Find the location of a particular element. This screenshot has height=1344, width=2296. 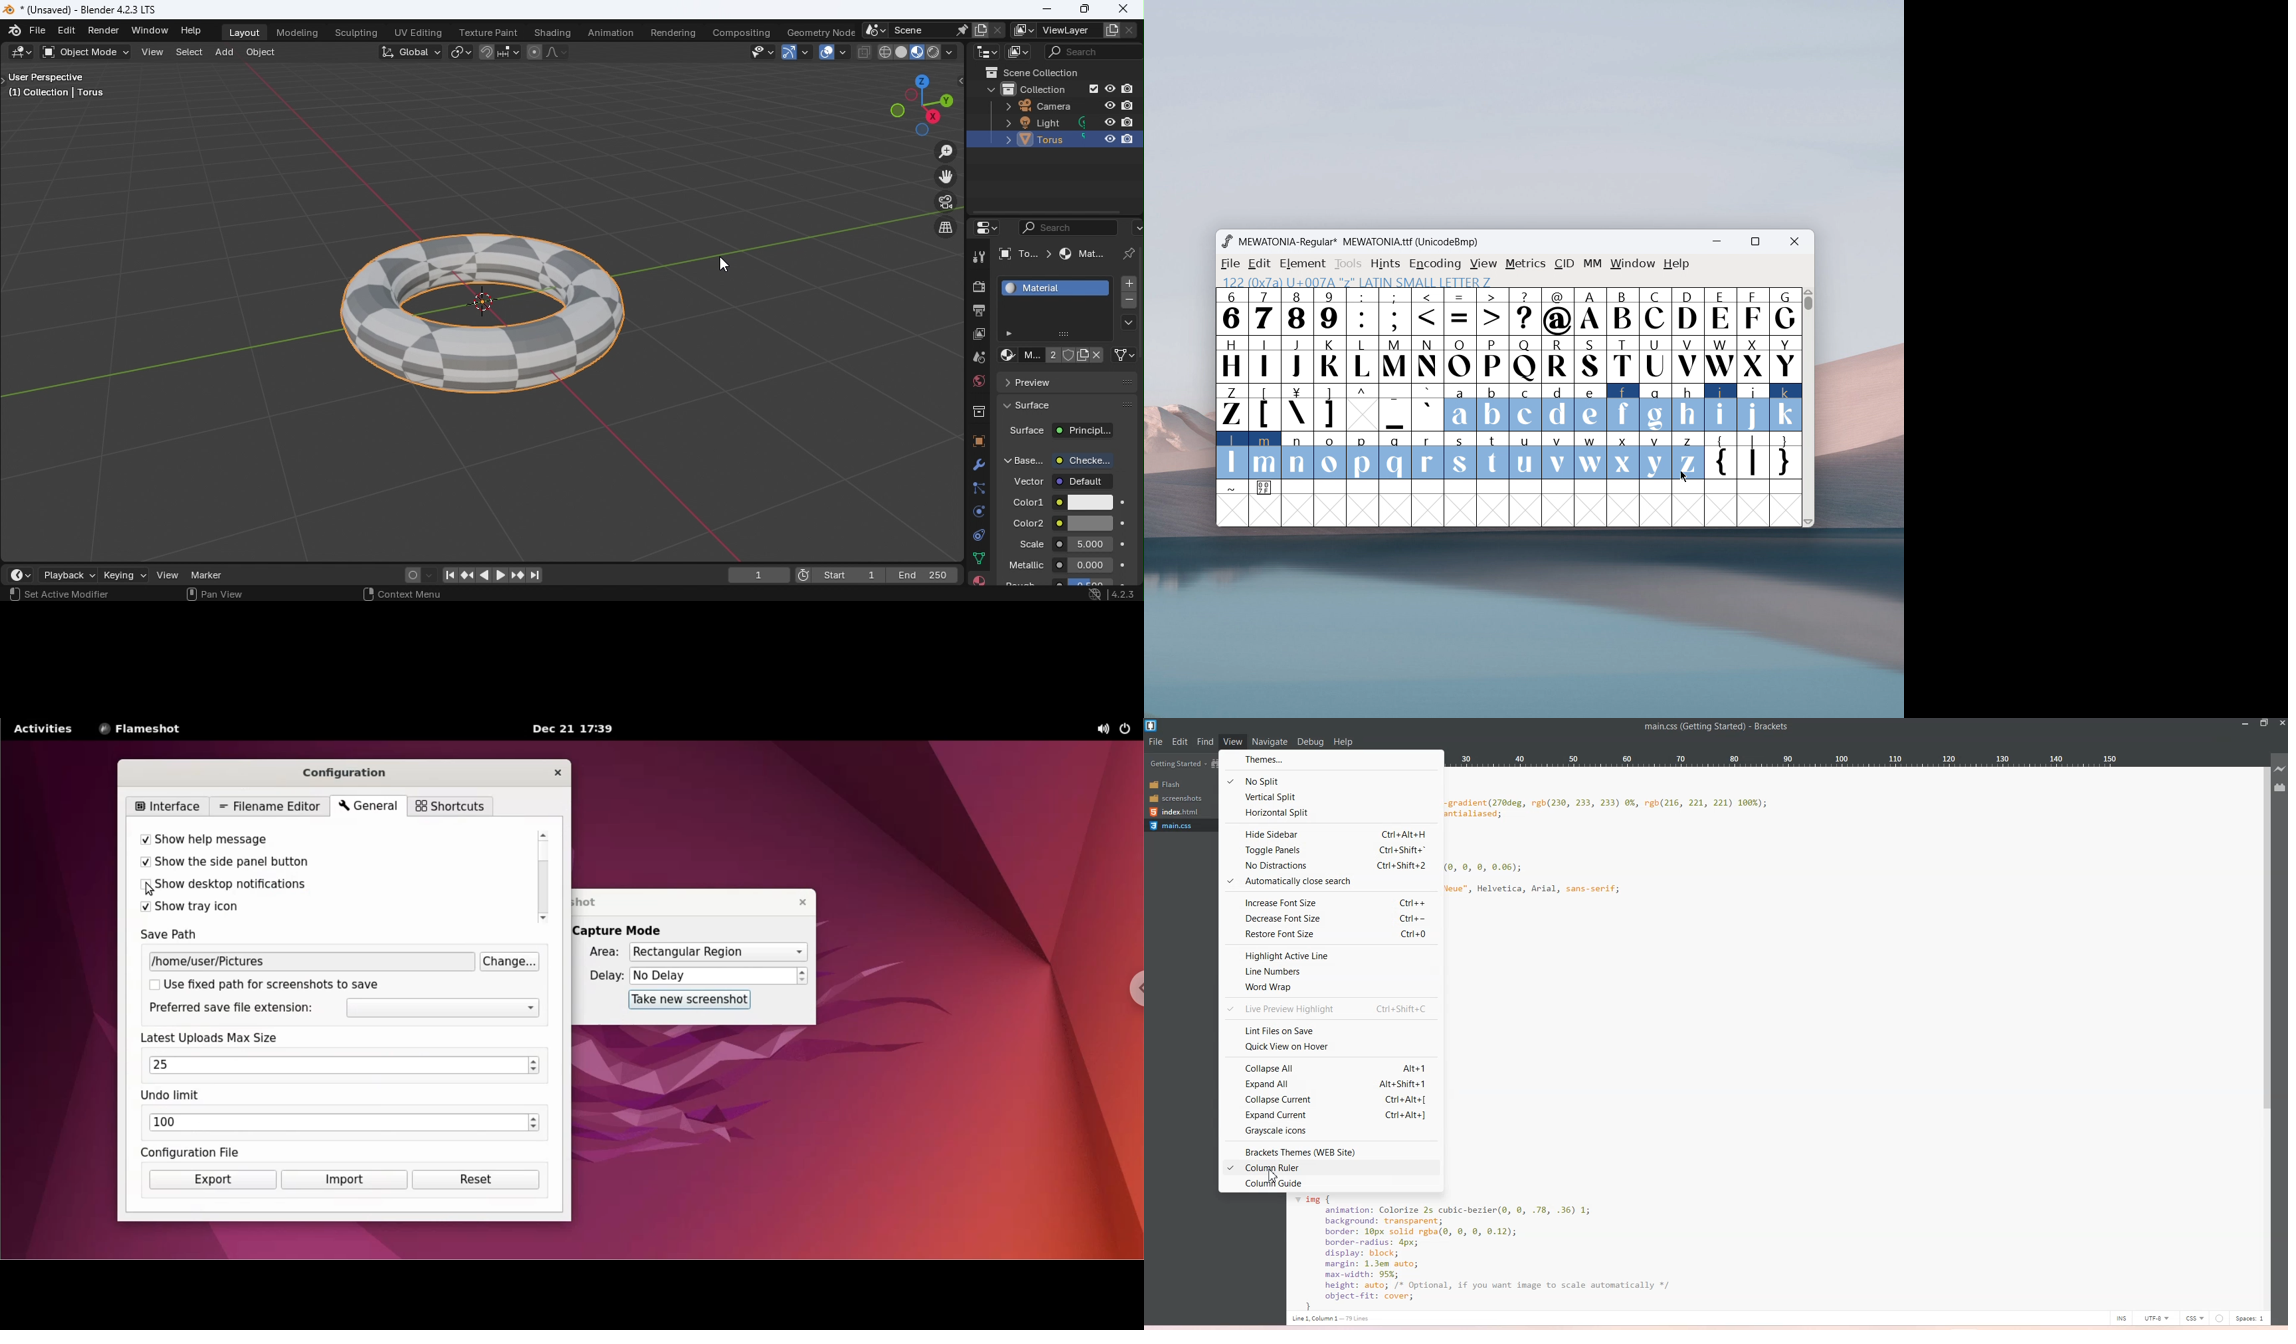

Q is located at coordinates (1525, 360).